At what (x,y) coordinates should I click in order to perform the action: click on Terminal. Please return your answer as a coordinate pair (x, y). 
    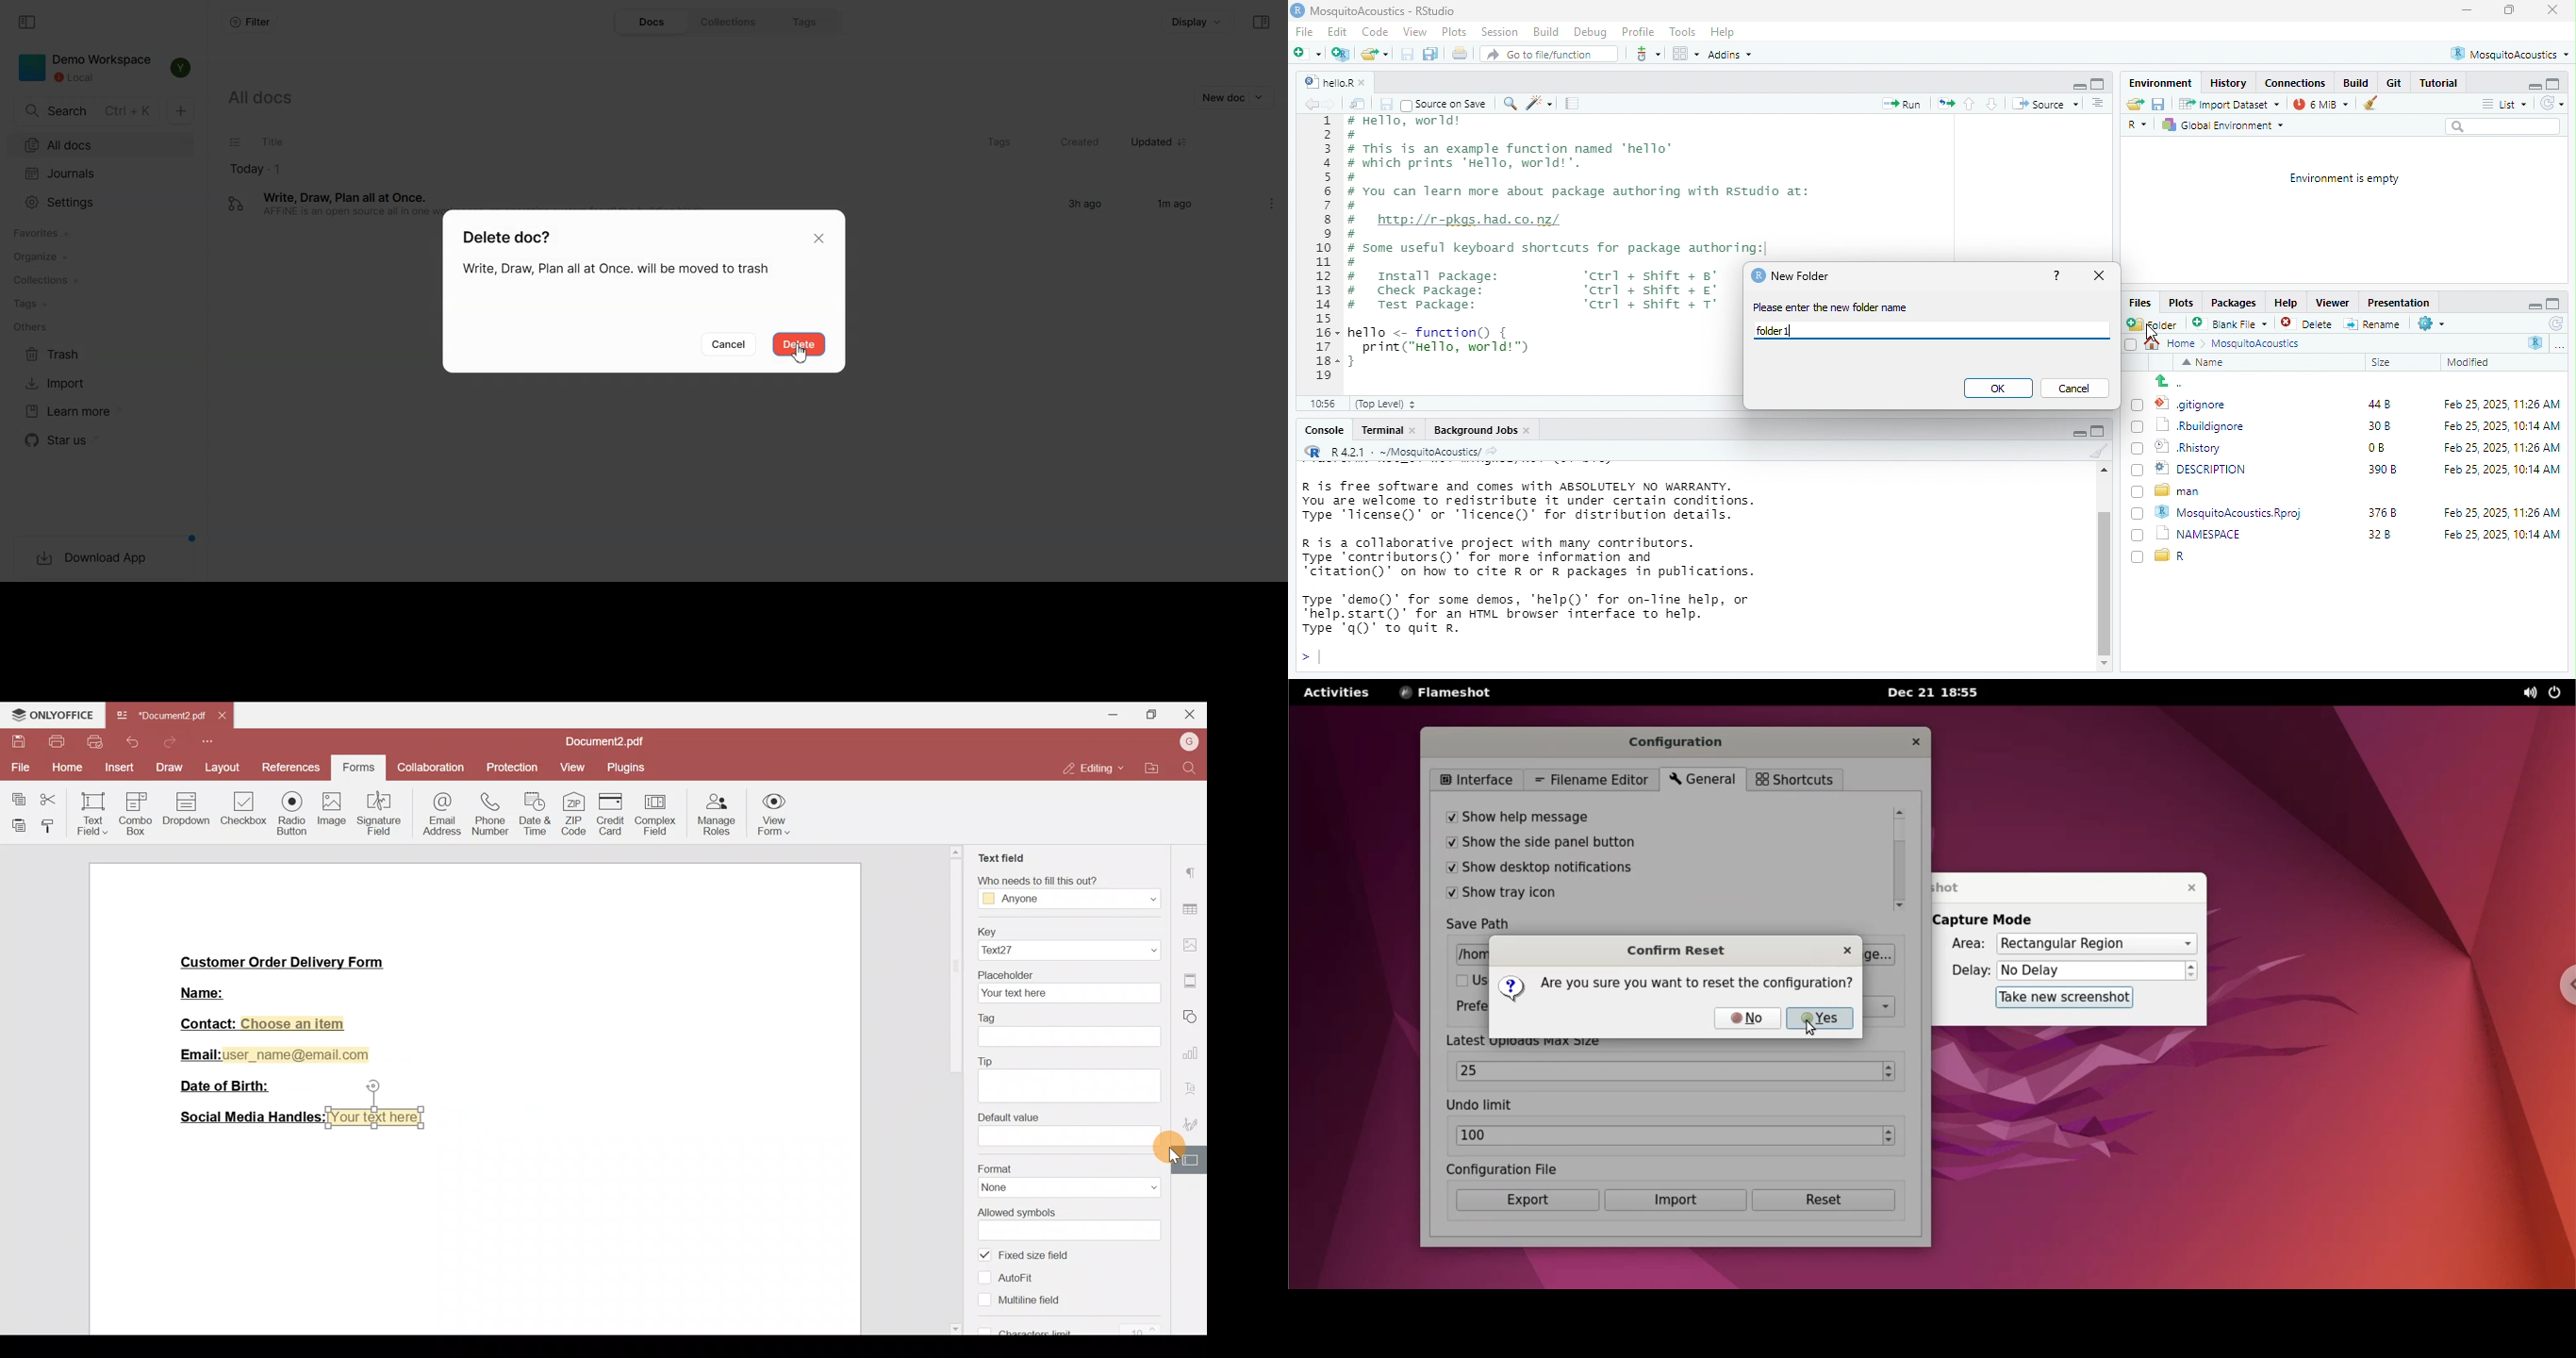
    Looking at the image, I should click on (1381, 431).